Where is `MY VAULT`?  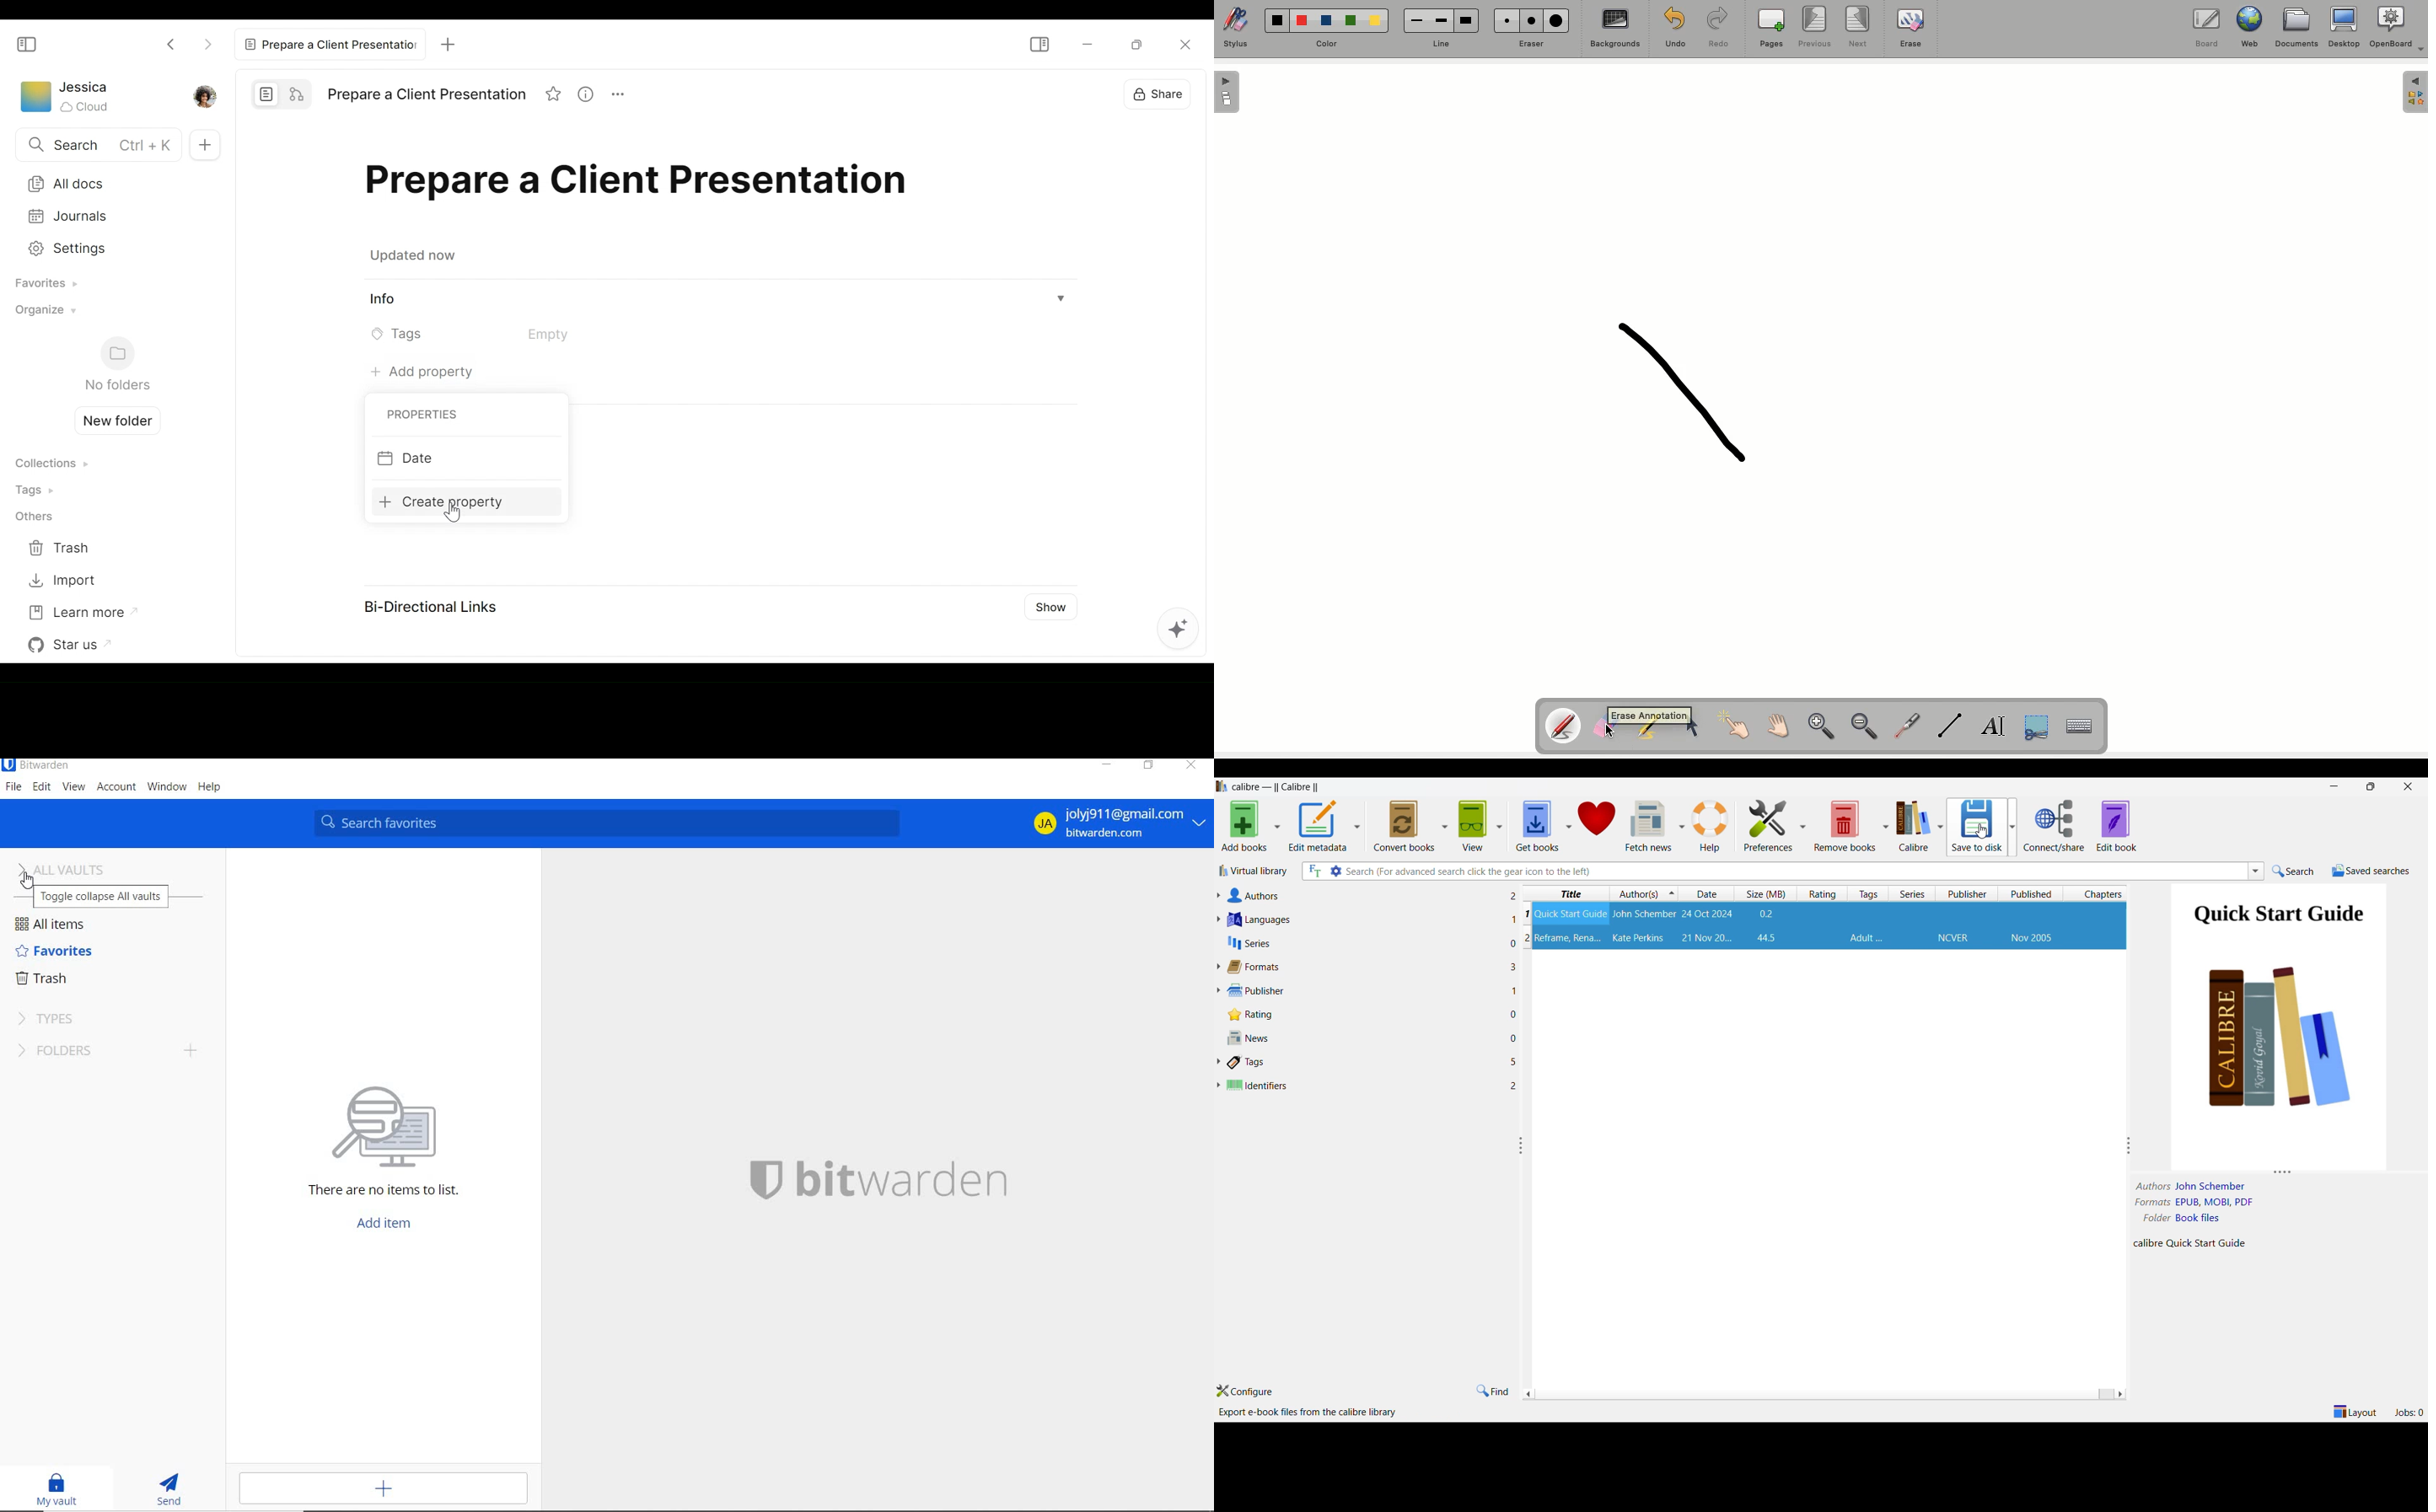 MY VAULT is located at coordinates (59, 1490).